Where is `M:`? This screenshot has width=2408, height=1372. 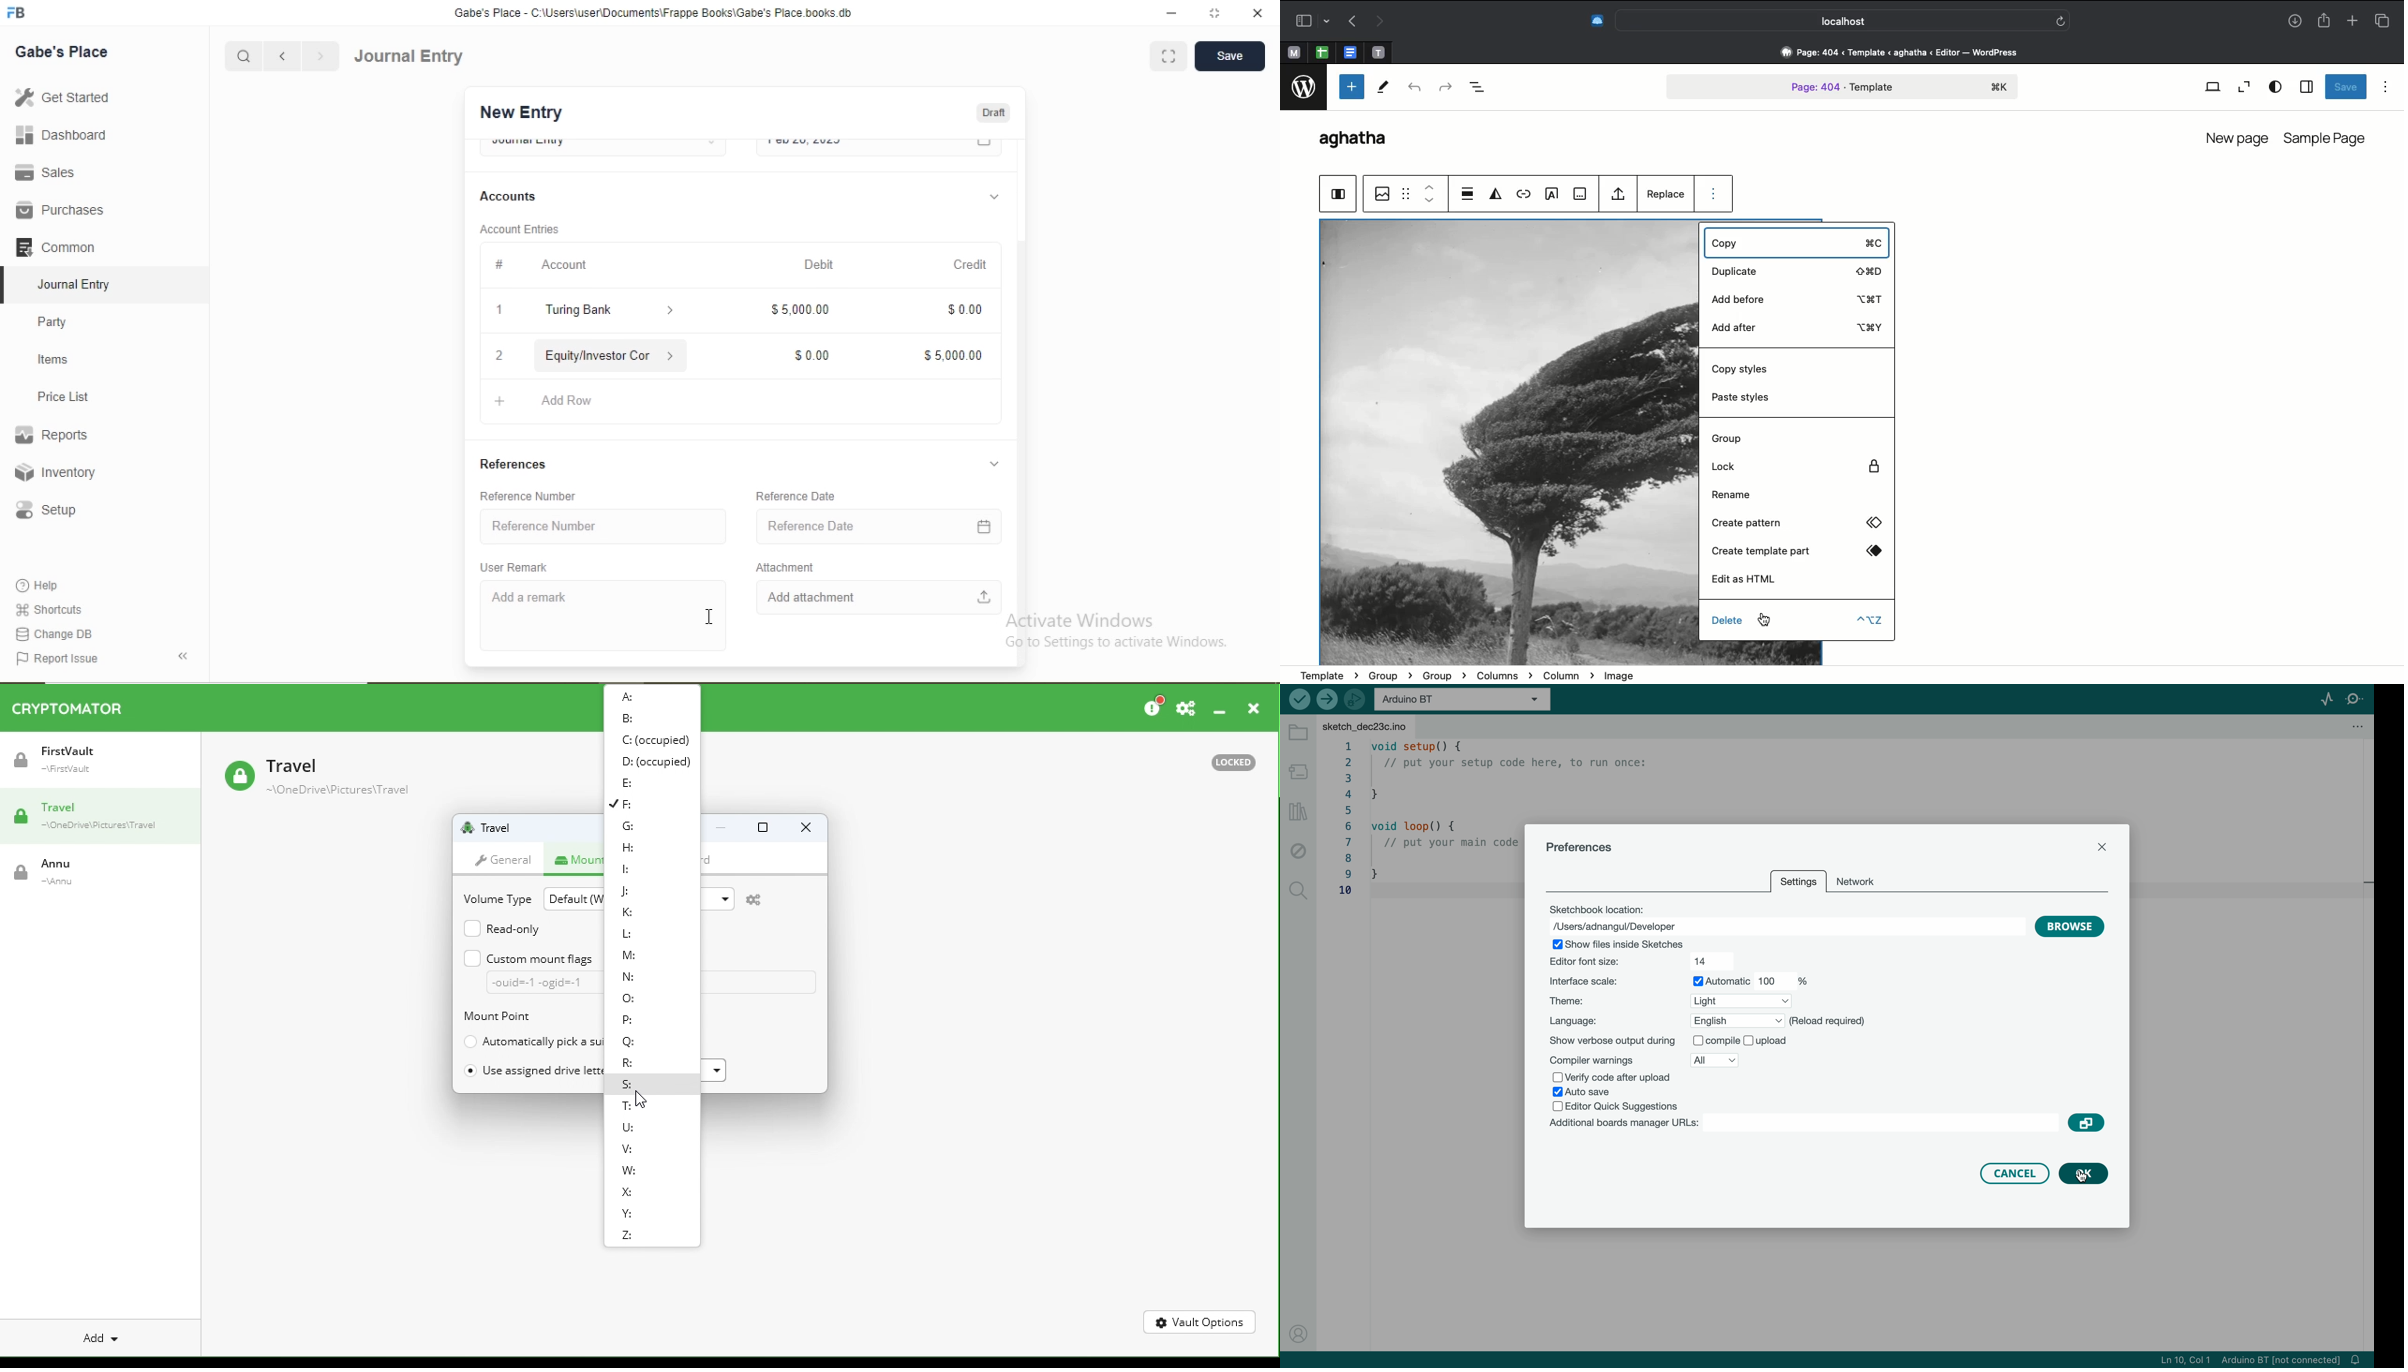
M: is located at coordinates (630, 957).